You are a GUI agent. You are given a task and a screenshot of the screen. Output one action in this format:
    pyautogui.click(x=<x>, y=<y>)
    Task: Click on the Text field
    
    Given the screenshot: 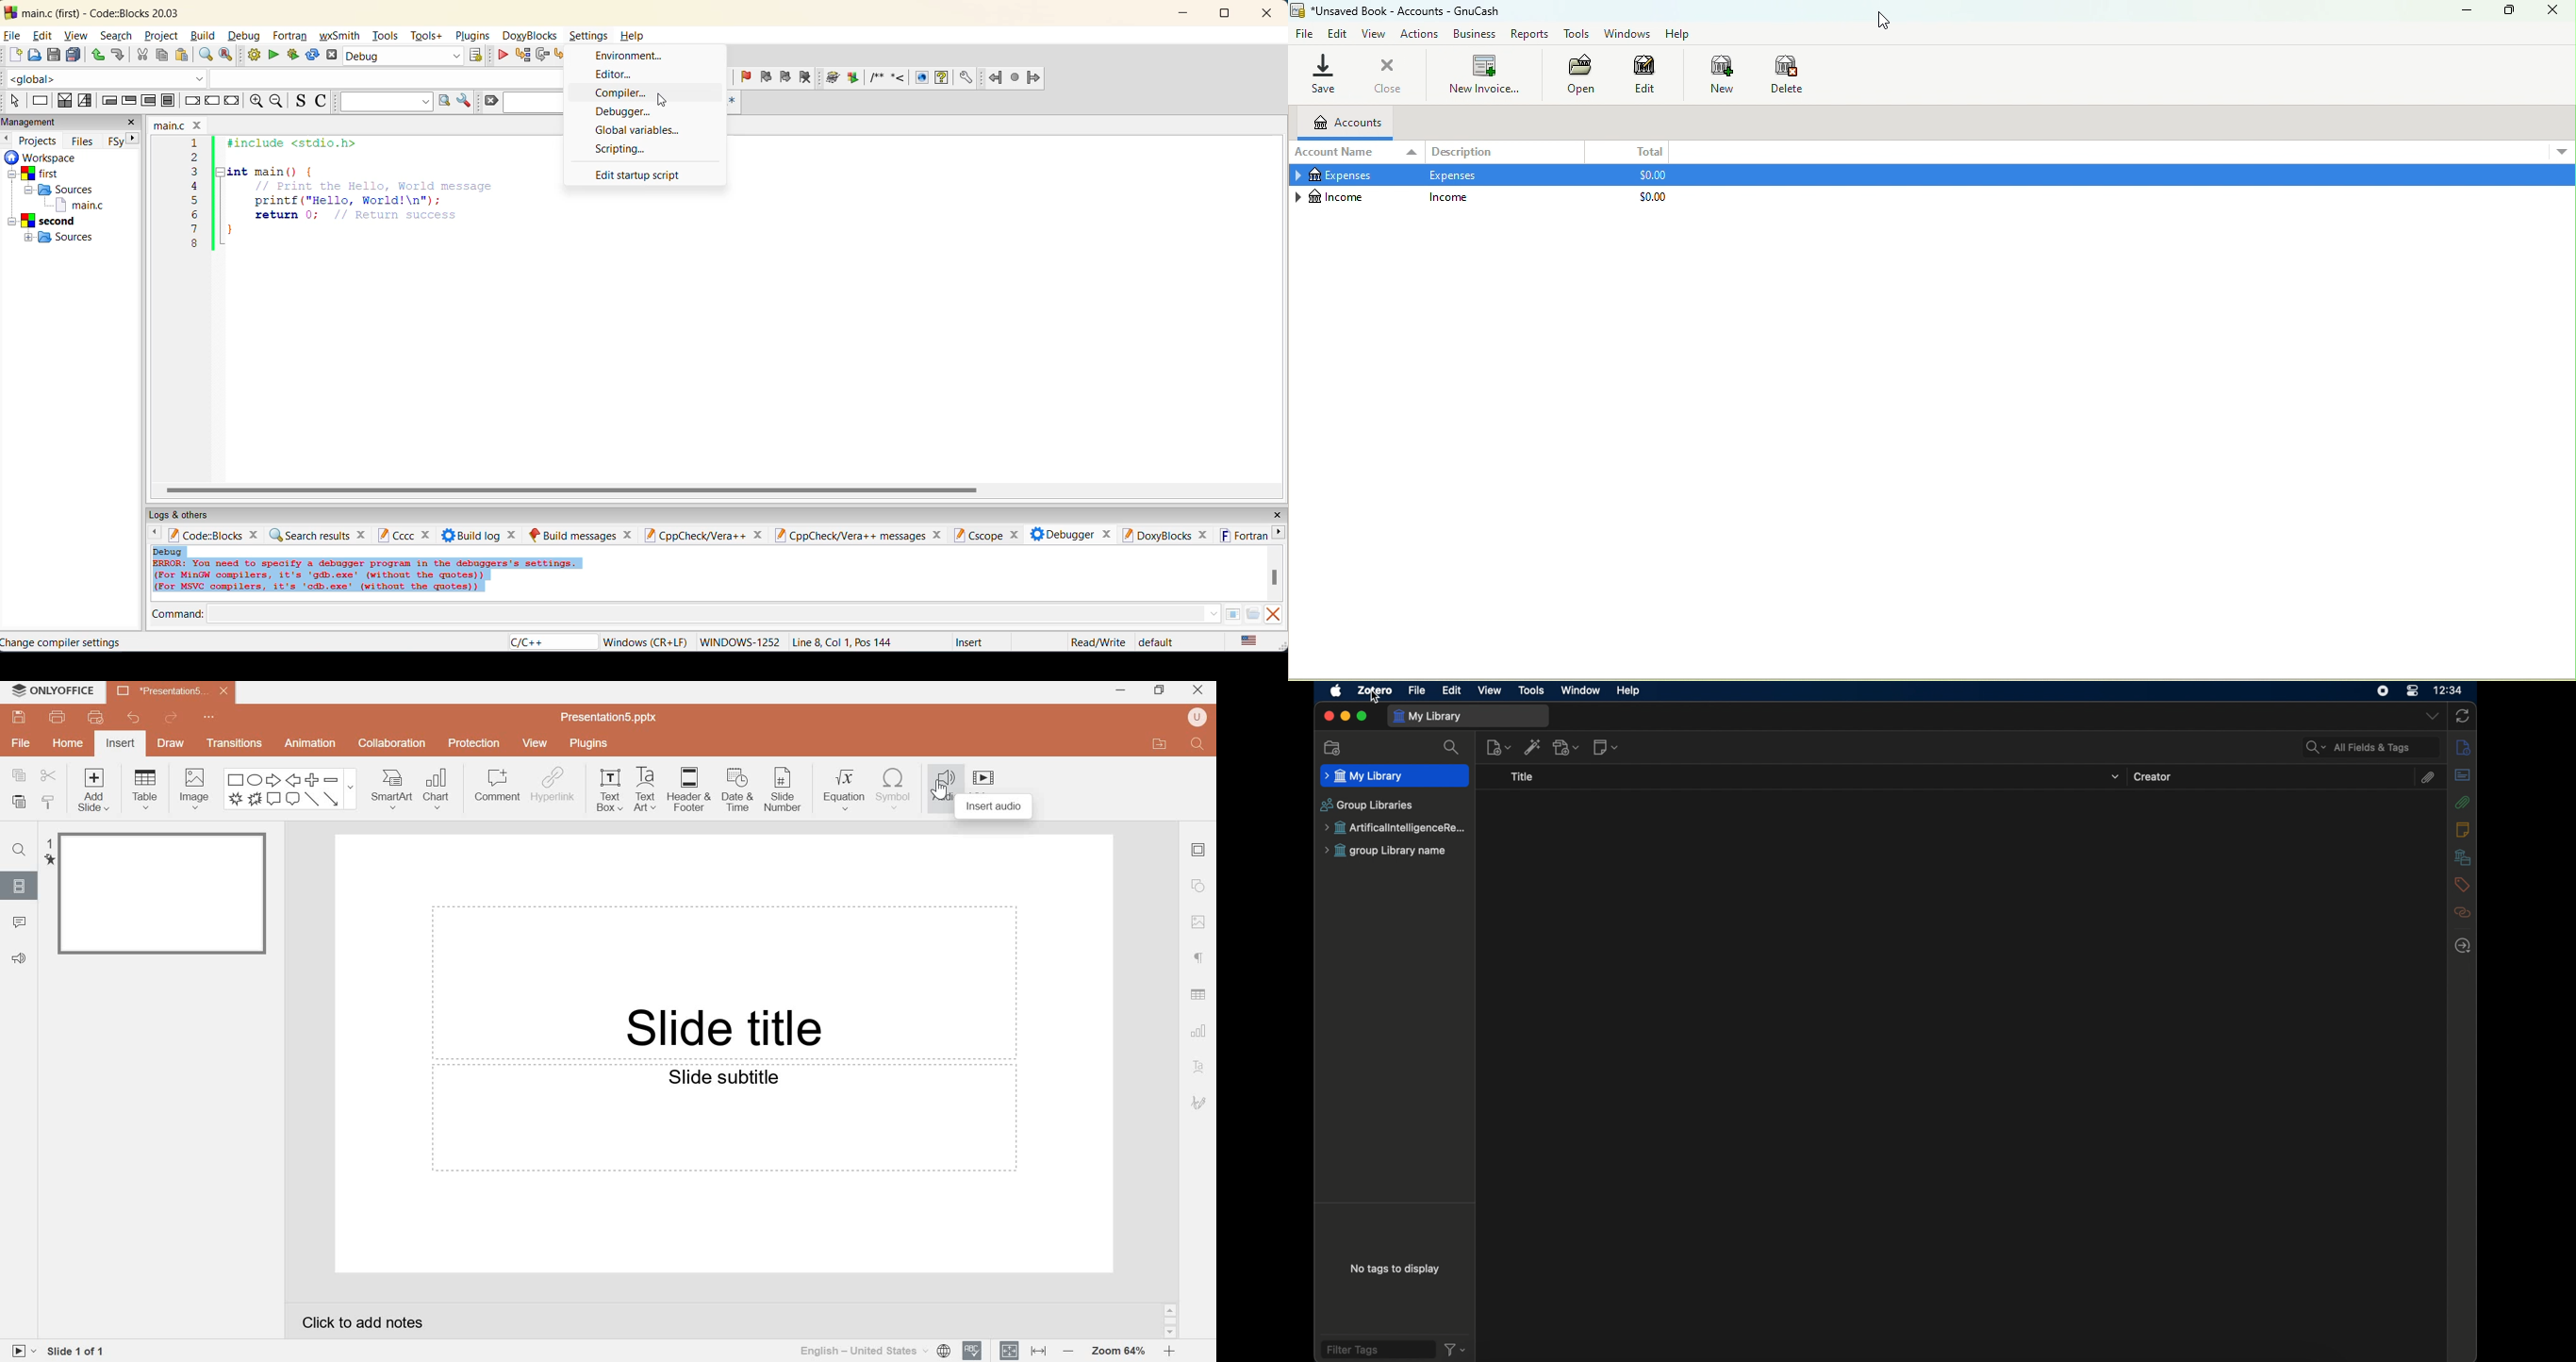 What is the action you would take?
    pyautogui.click(x=723, y=1119)
    